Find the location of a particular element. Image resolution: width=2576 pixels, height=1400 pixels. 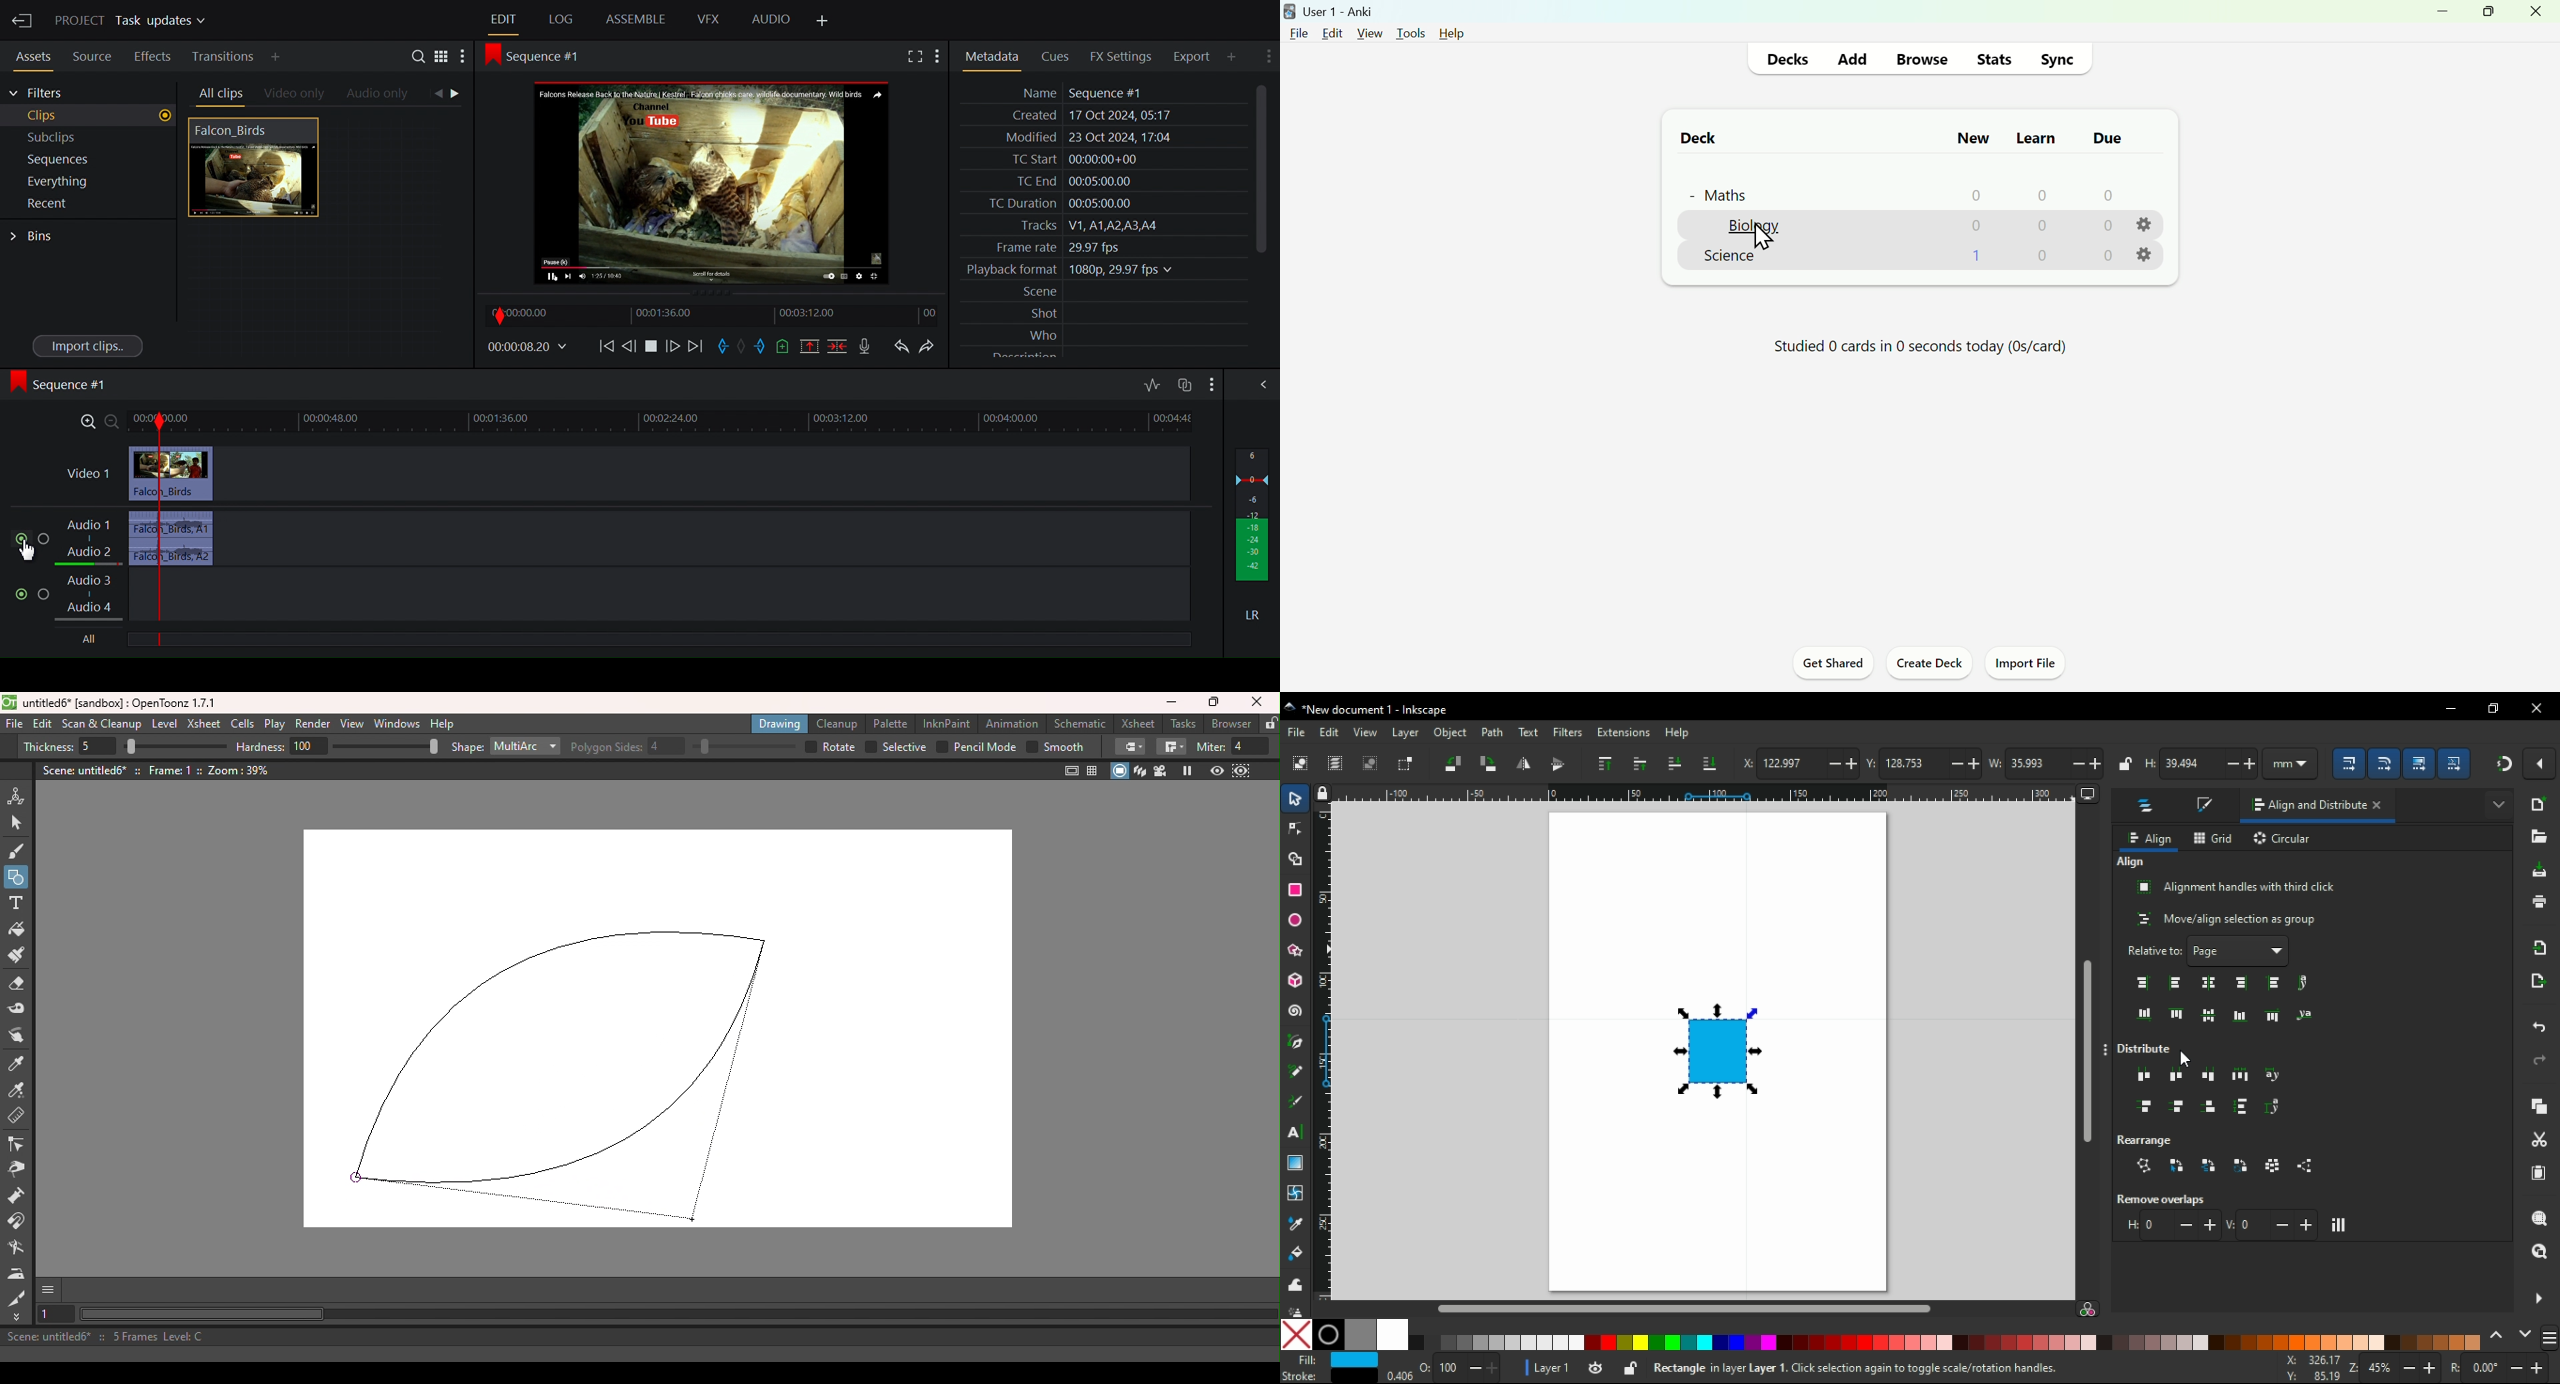

Science is located at coordinates (1732, 257).